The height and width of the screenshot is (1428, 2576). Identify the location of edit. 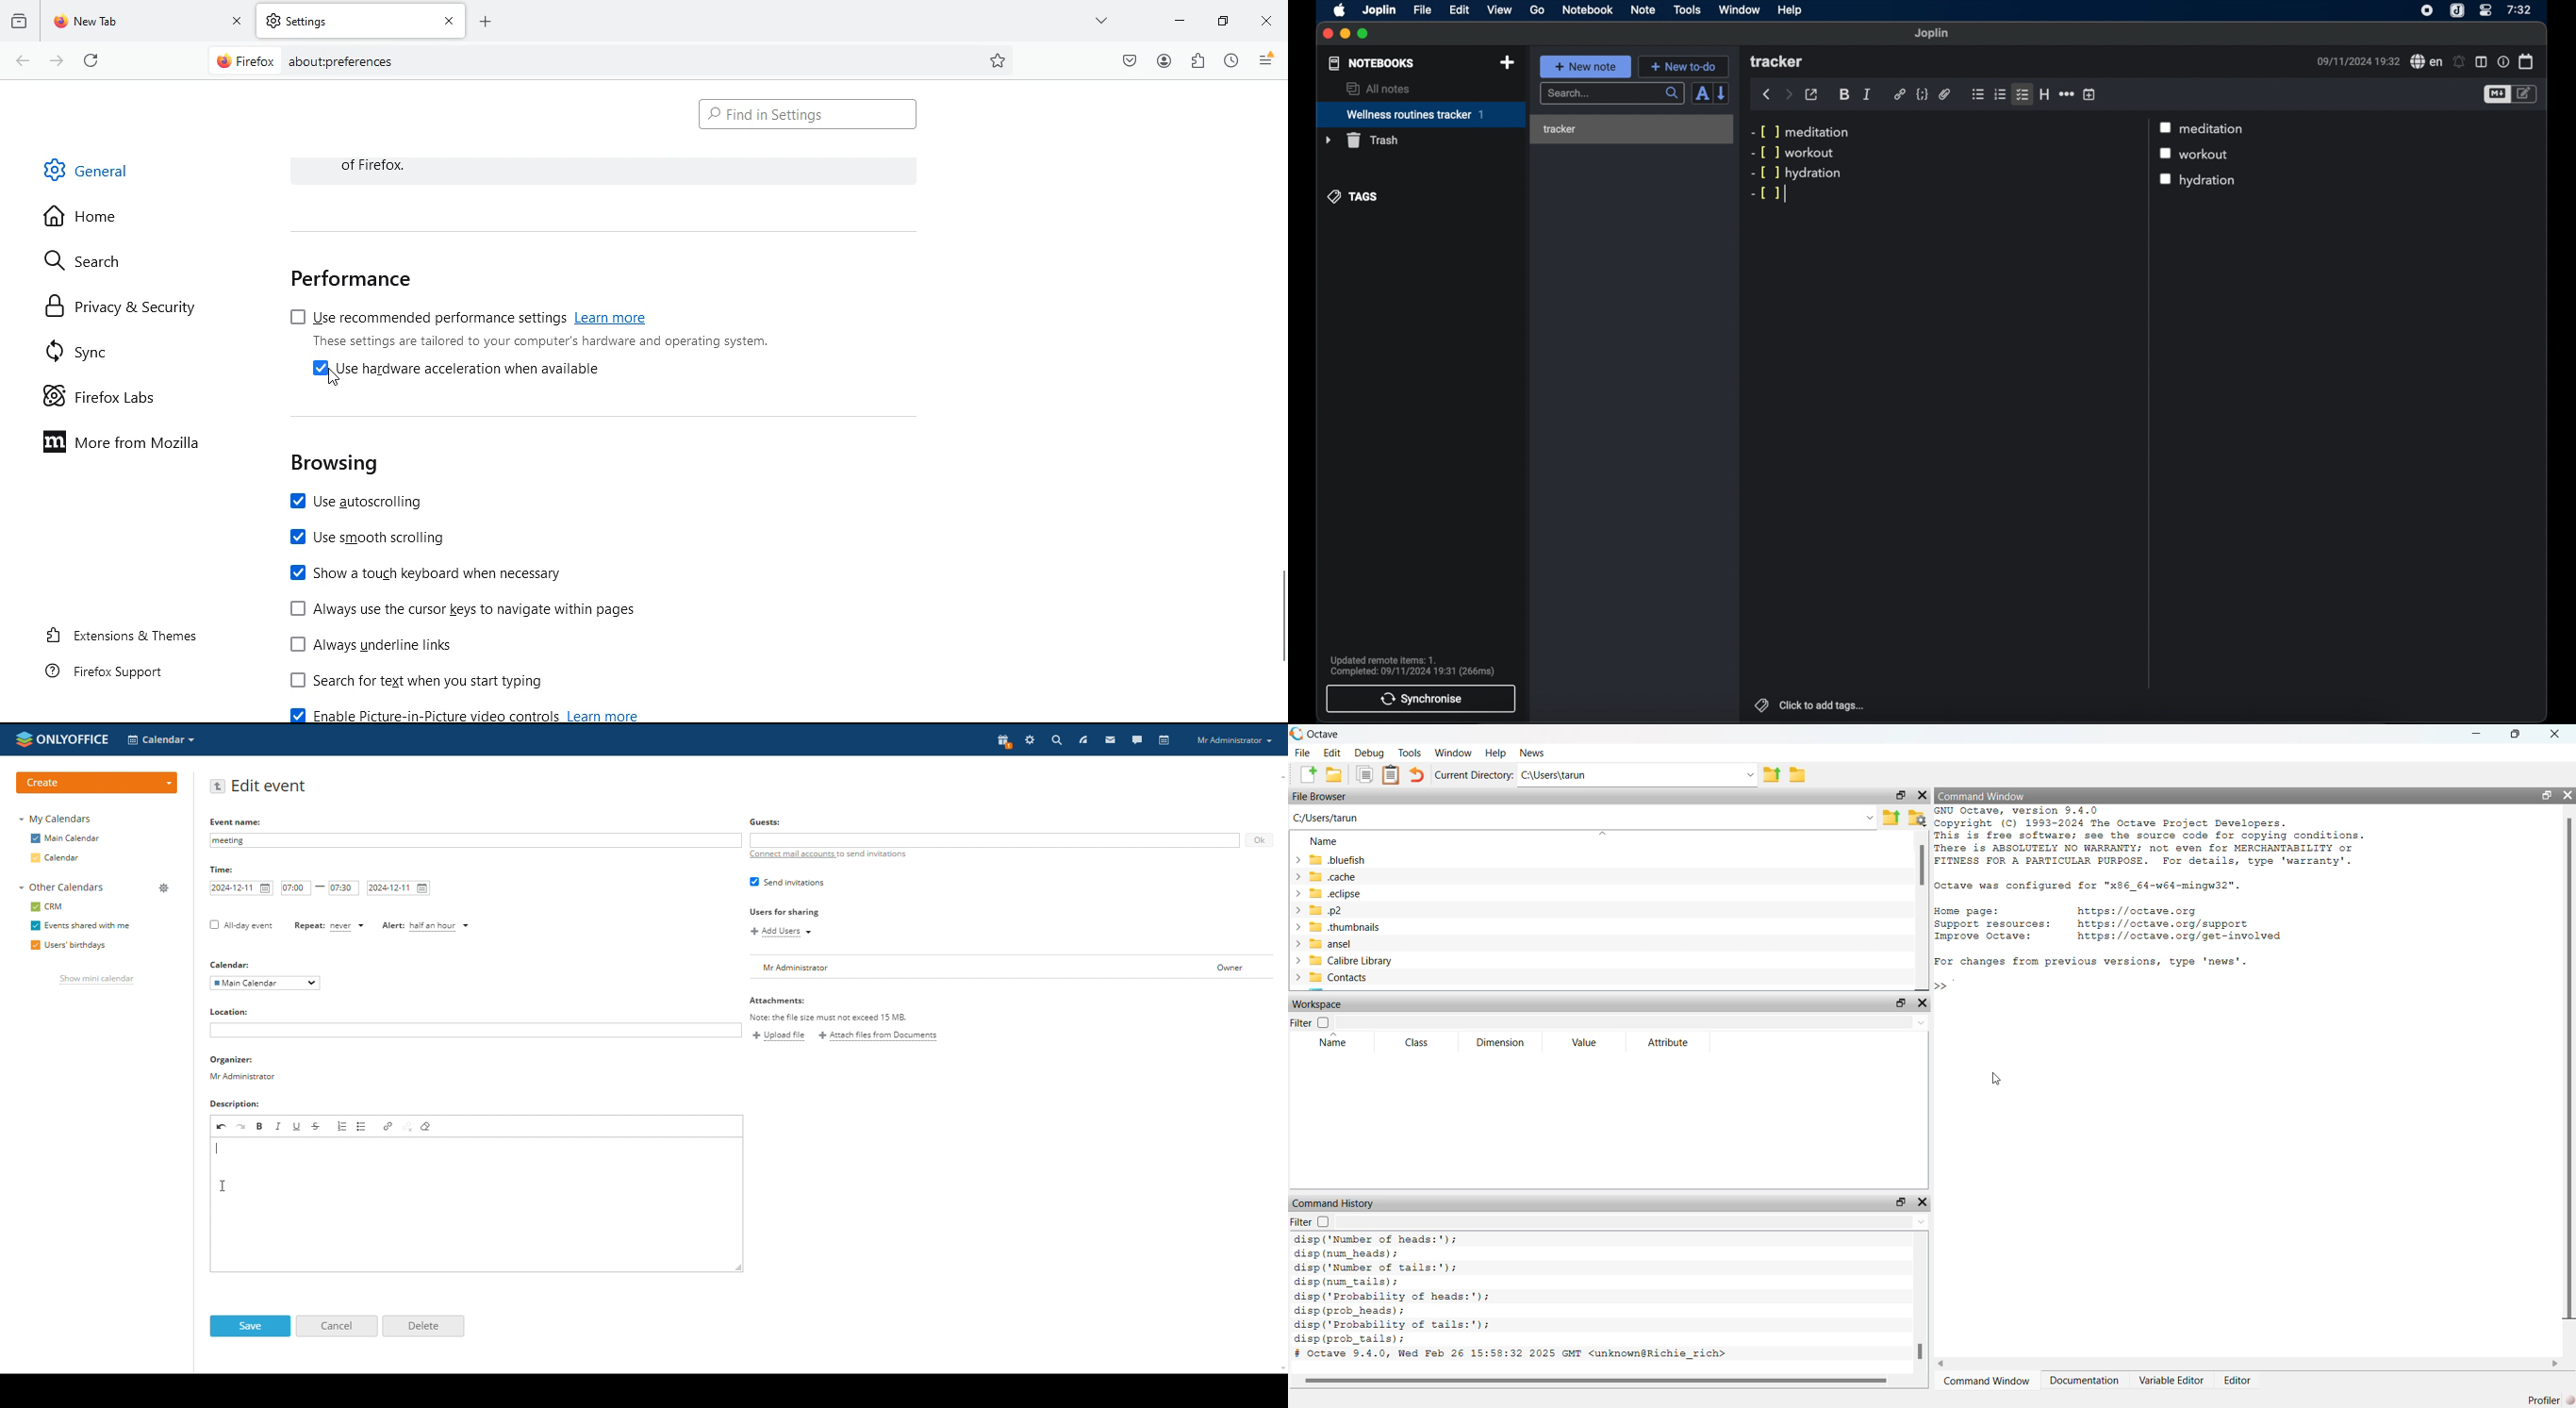
(1459, 10).